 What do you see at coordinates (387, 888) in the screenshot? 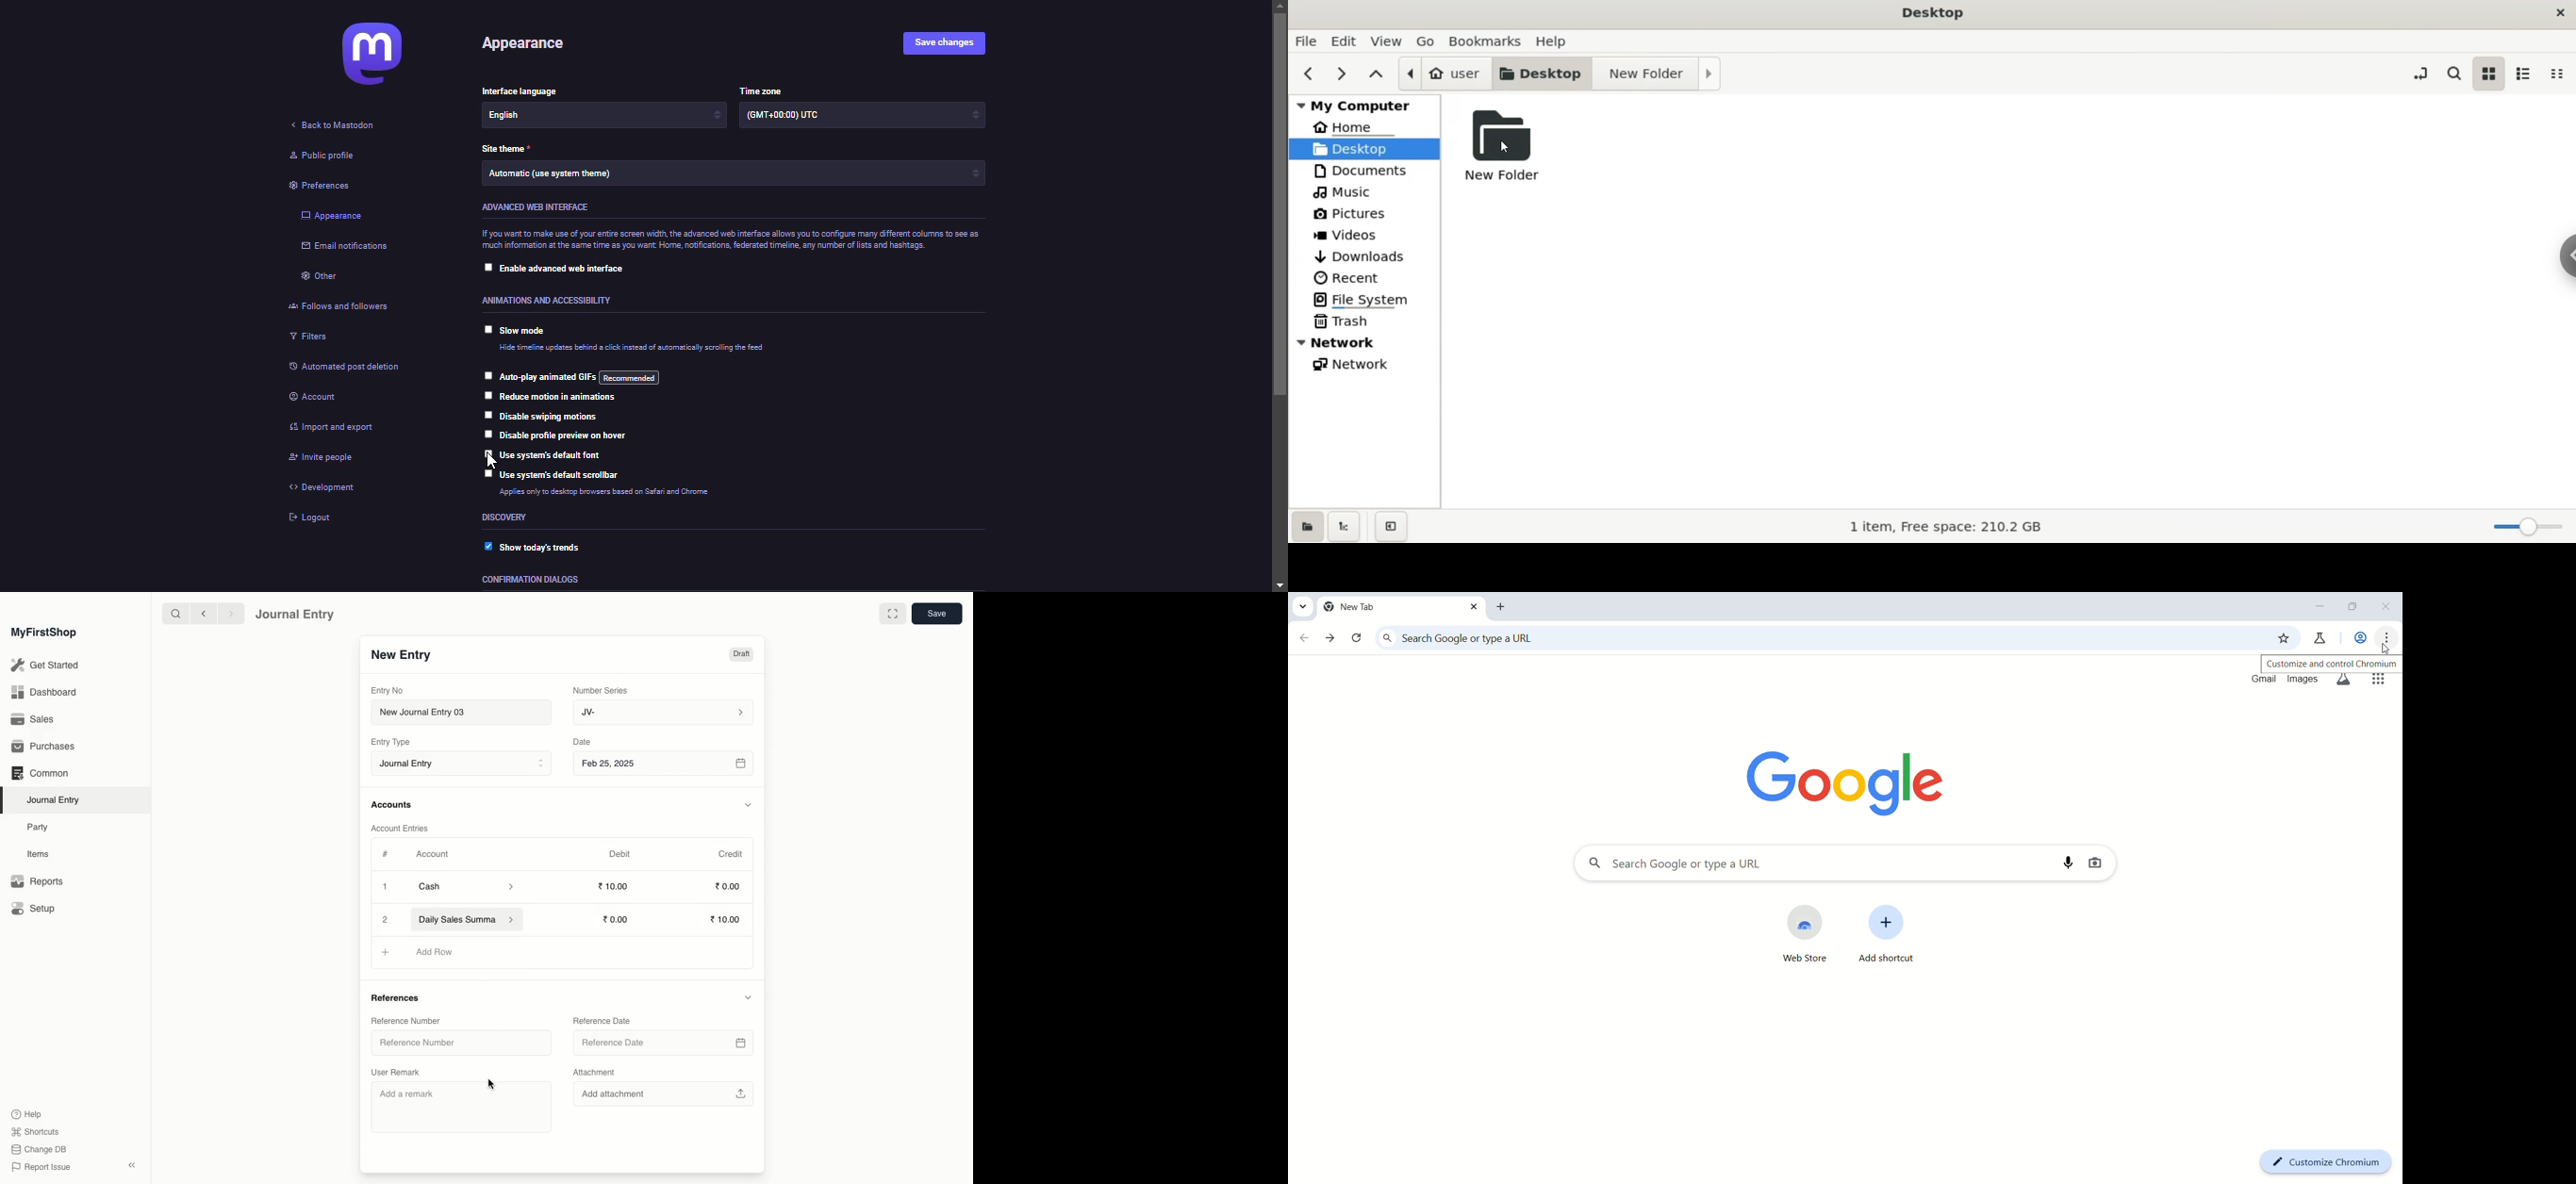
I see `1` at bounding box center [387, 888].